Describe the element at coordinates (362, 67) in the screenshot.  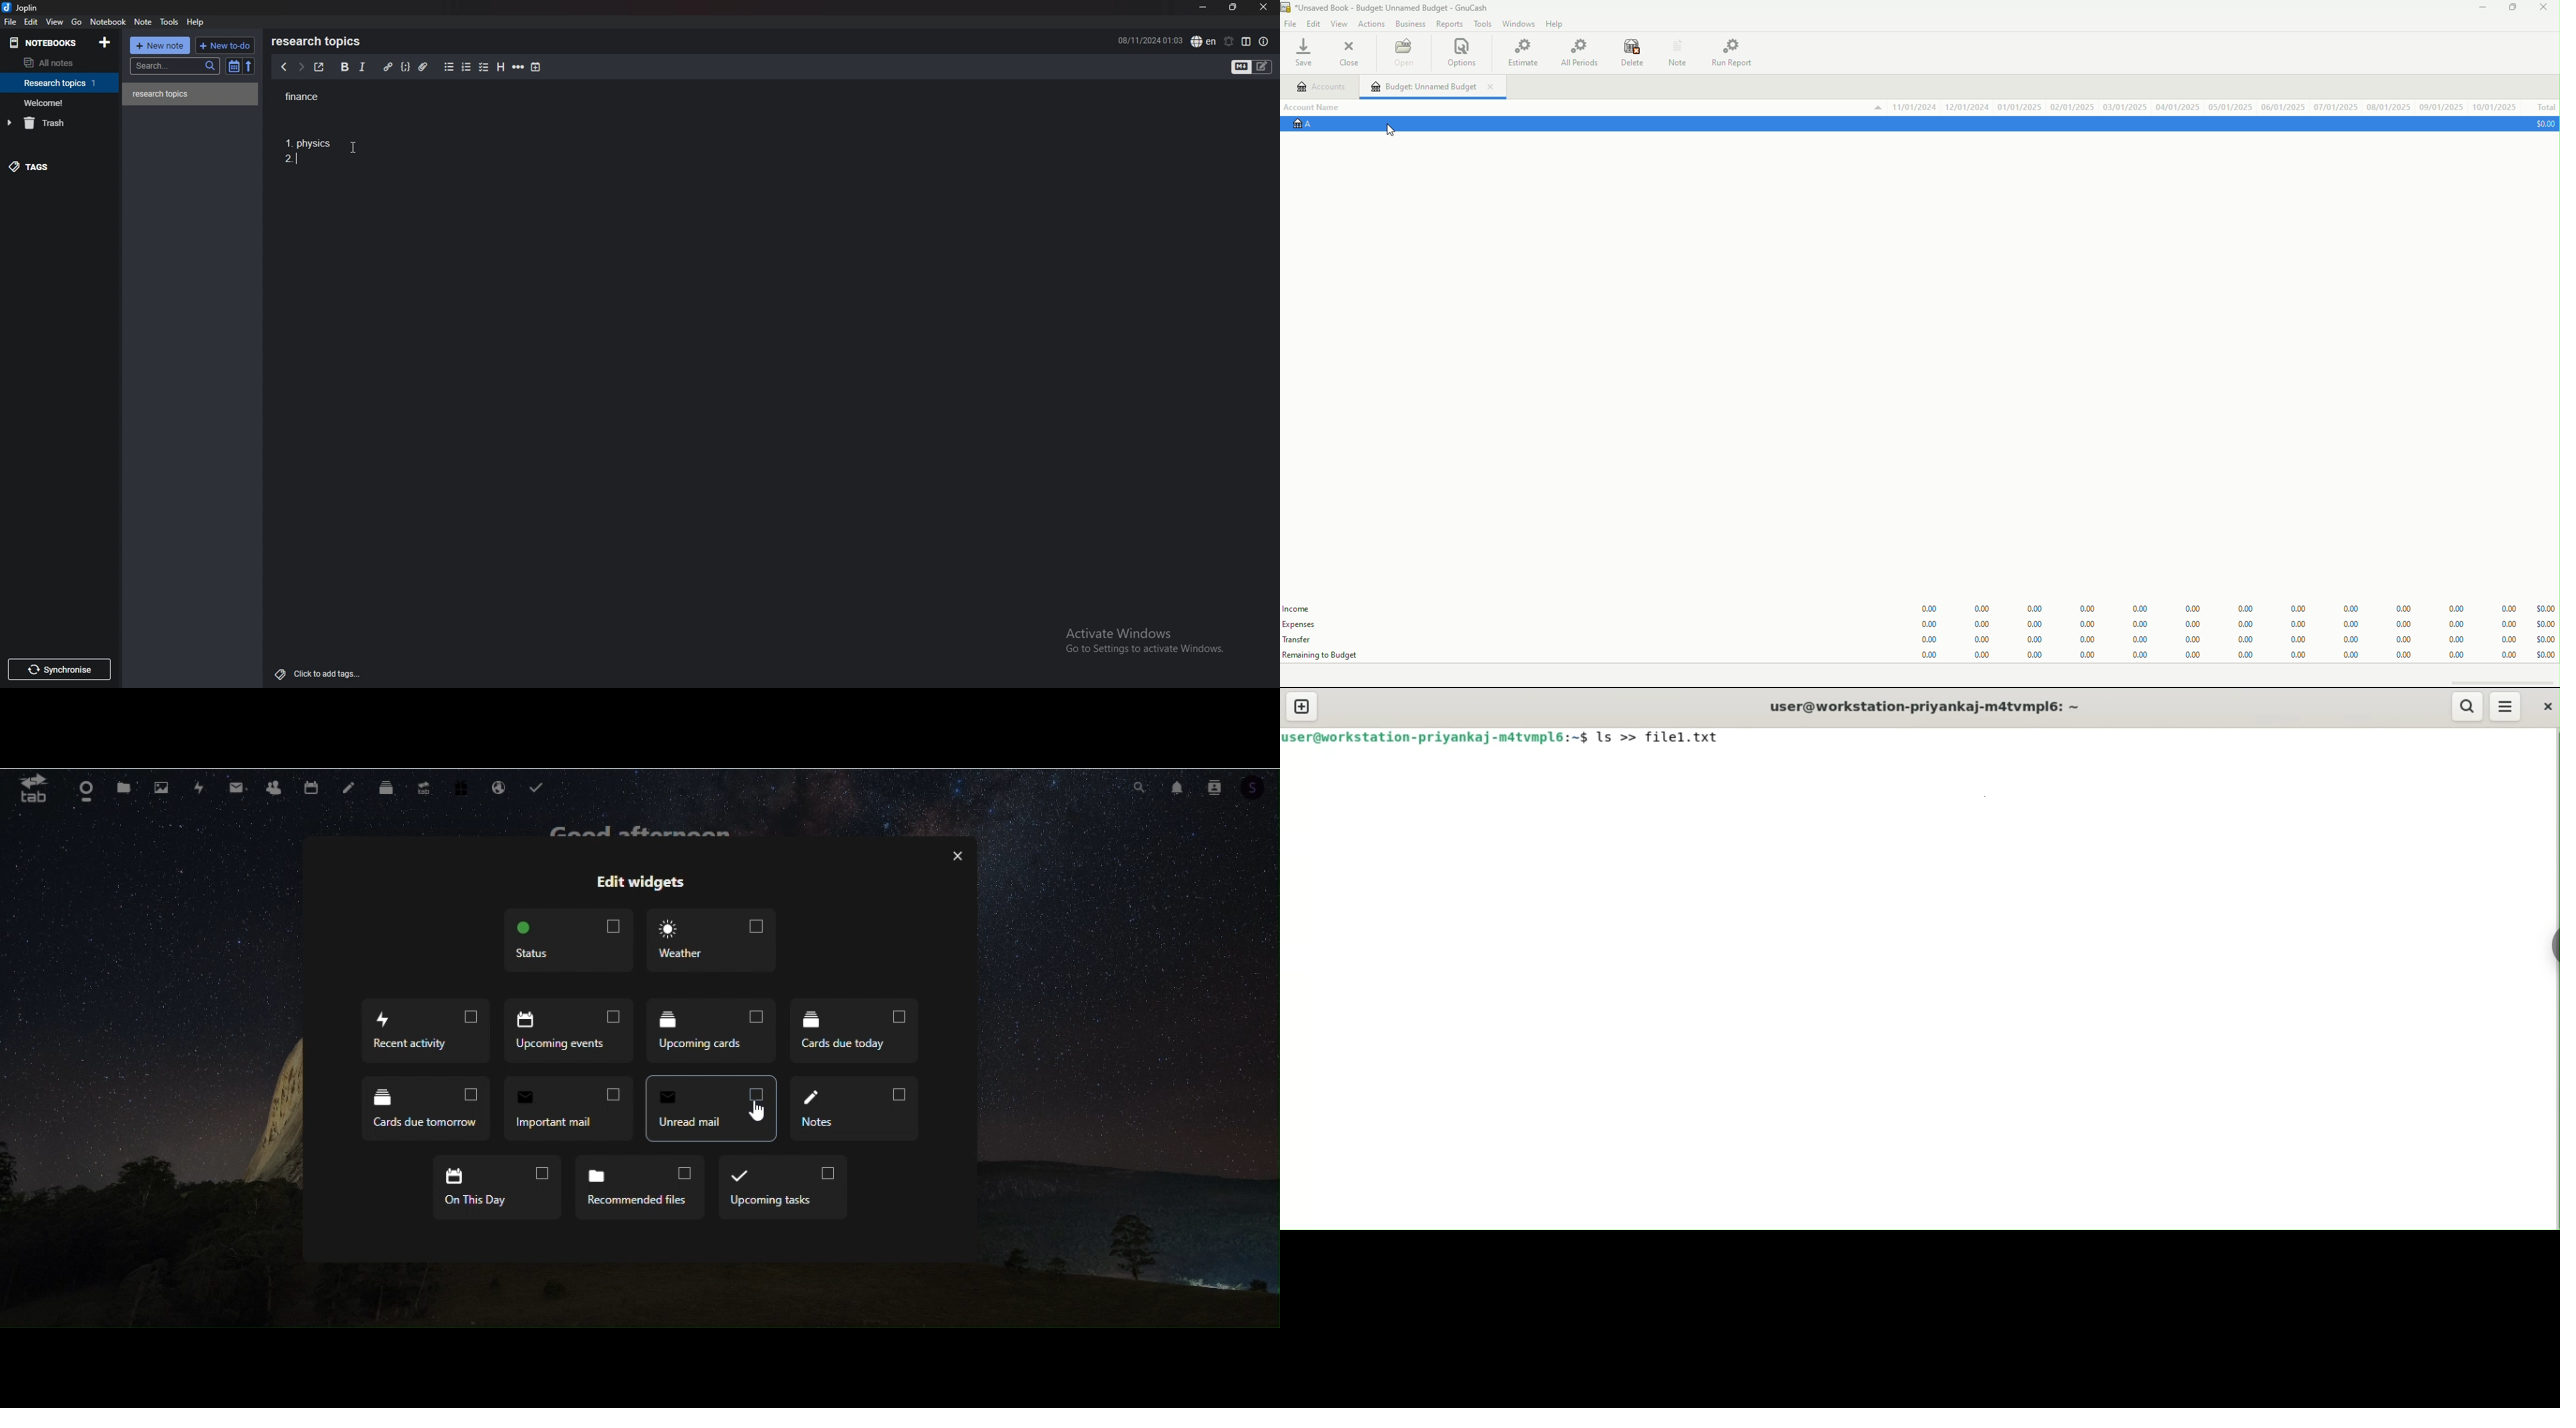
I see `italic` at that location.